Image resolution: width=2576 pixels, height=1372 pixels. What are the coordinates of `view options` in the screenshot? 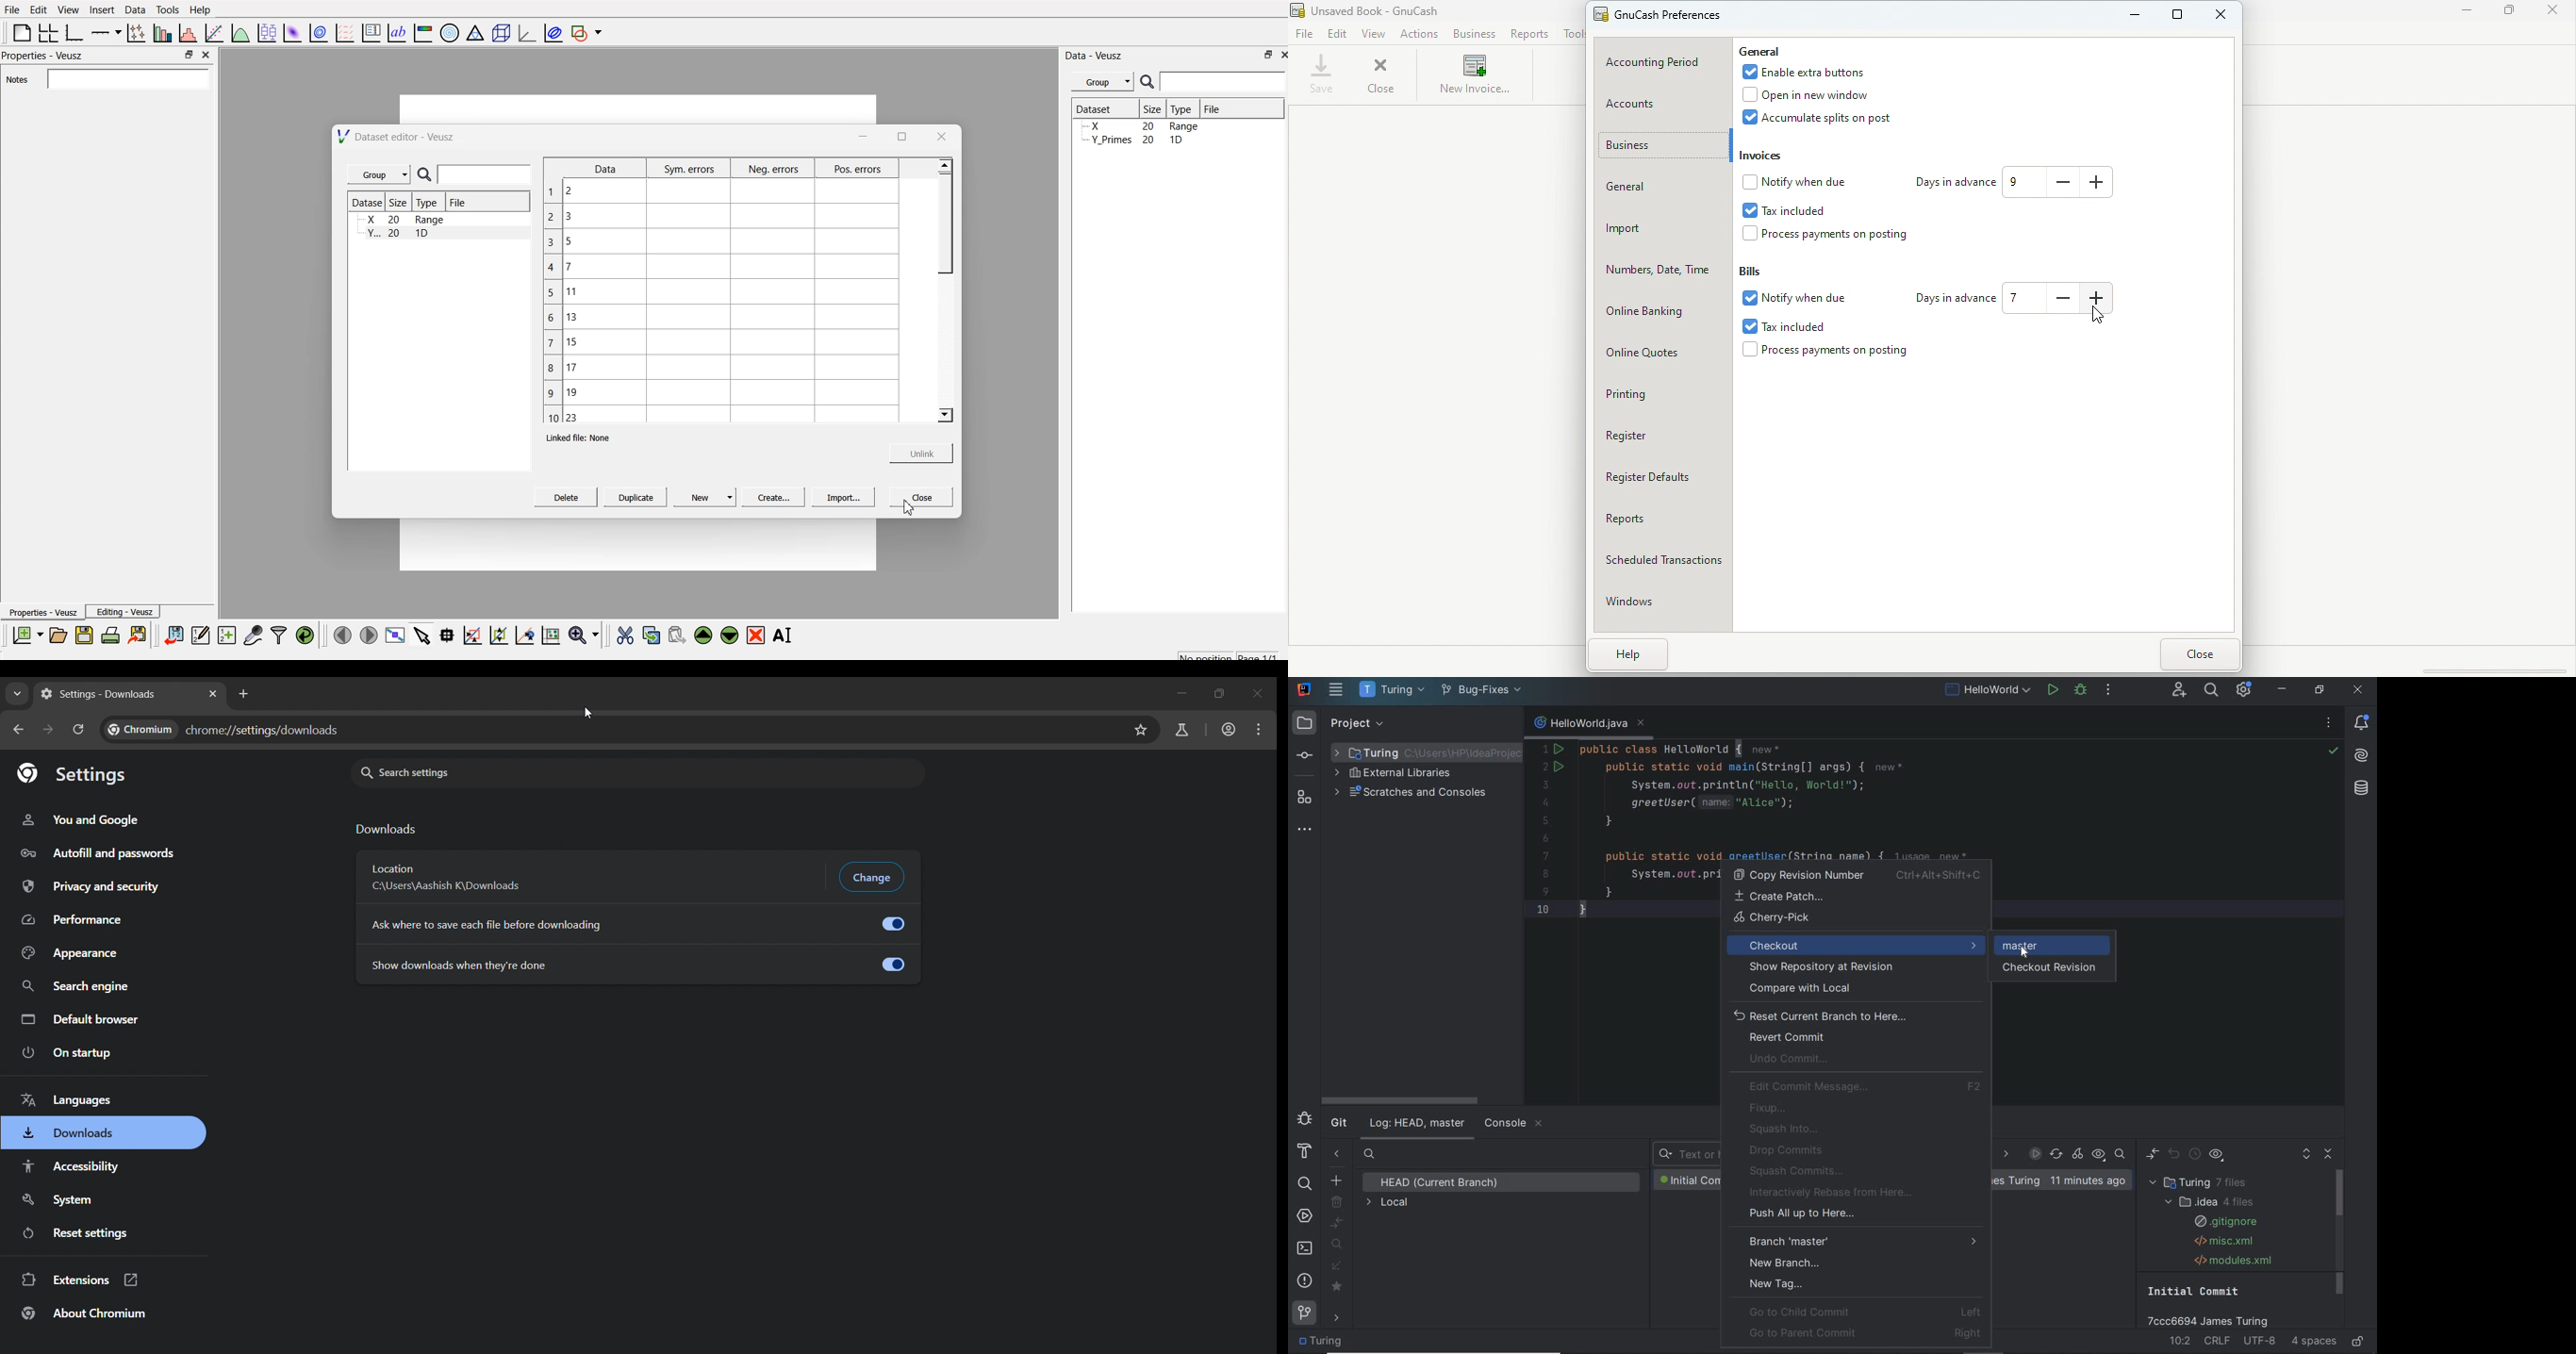 It's located at (2099, 1155).